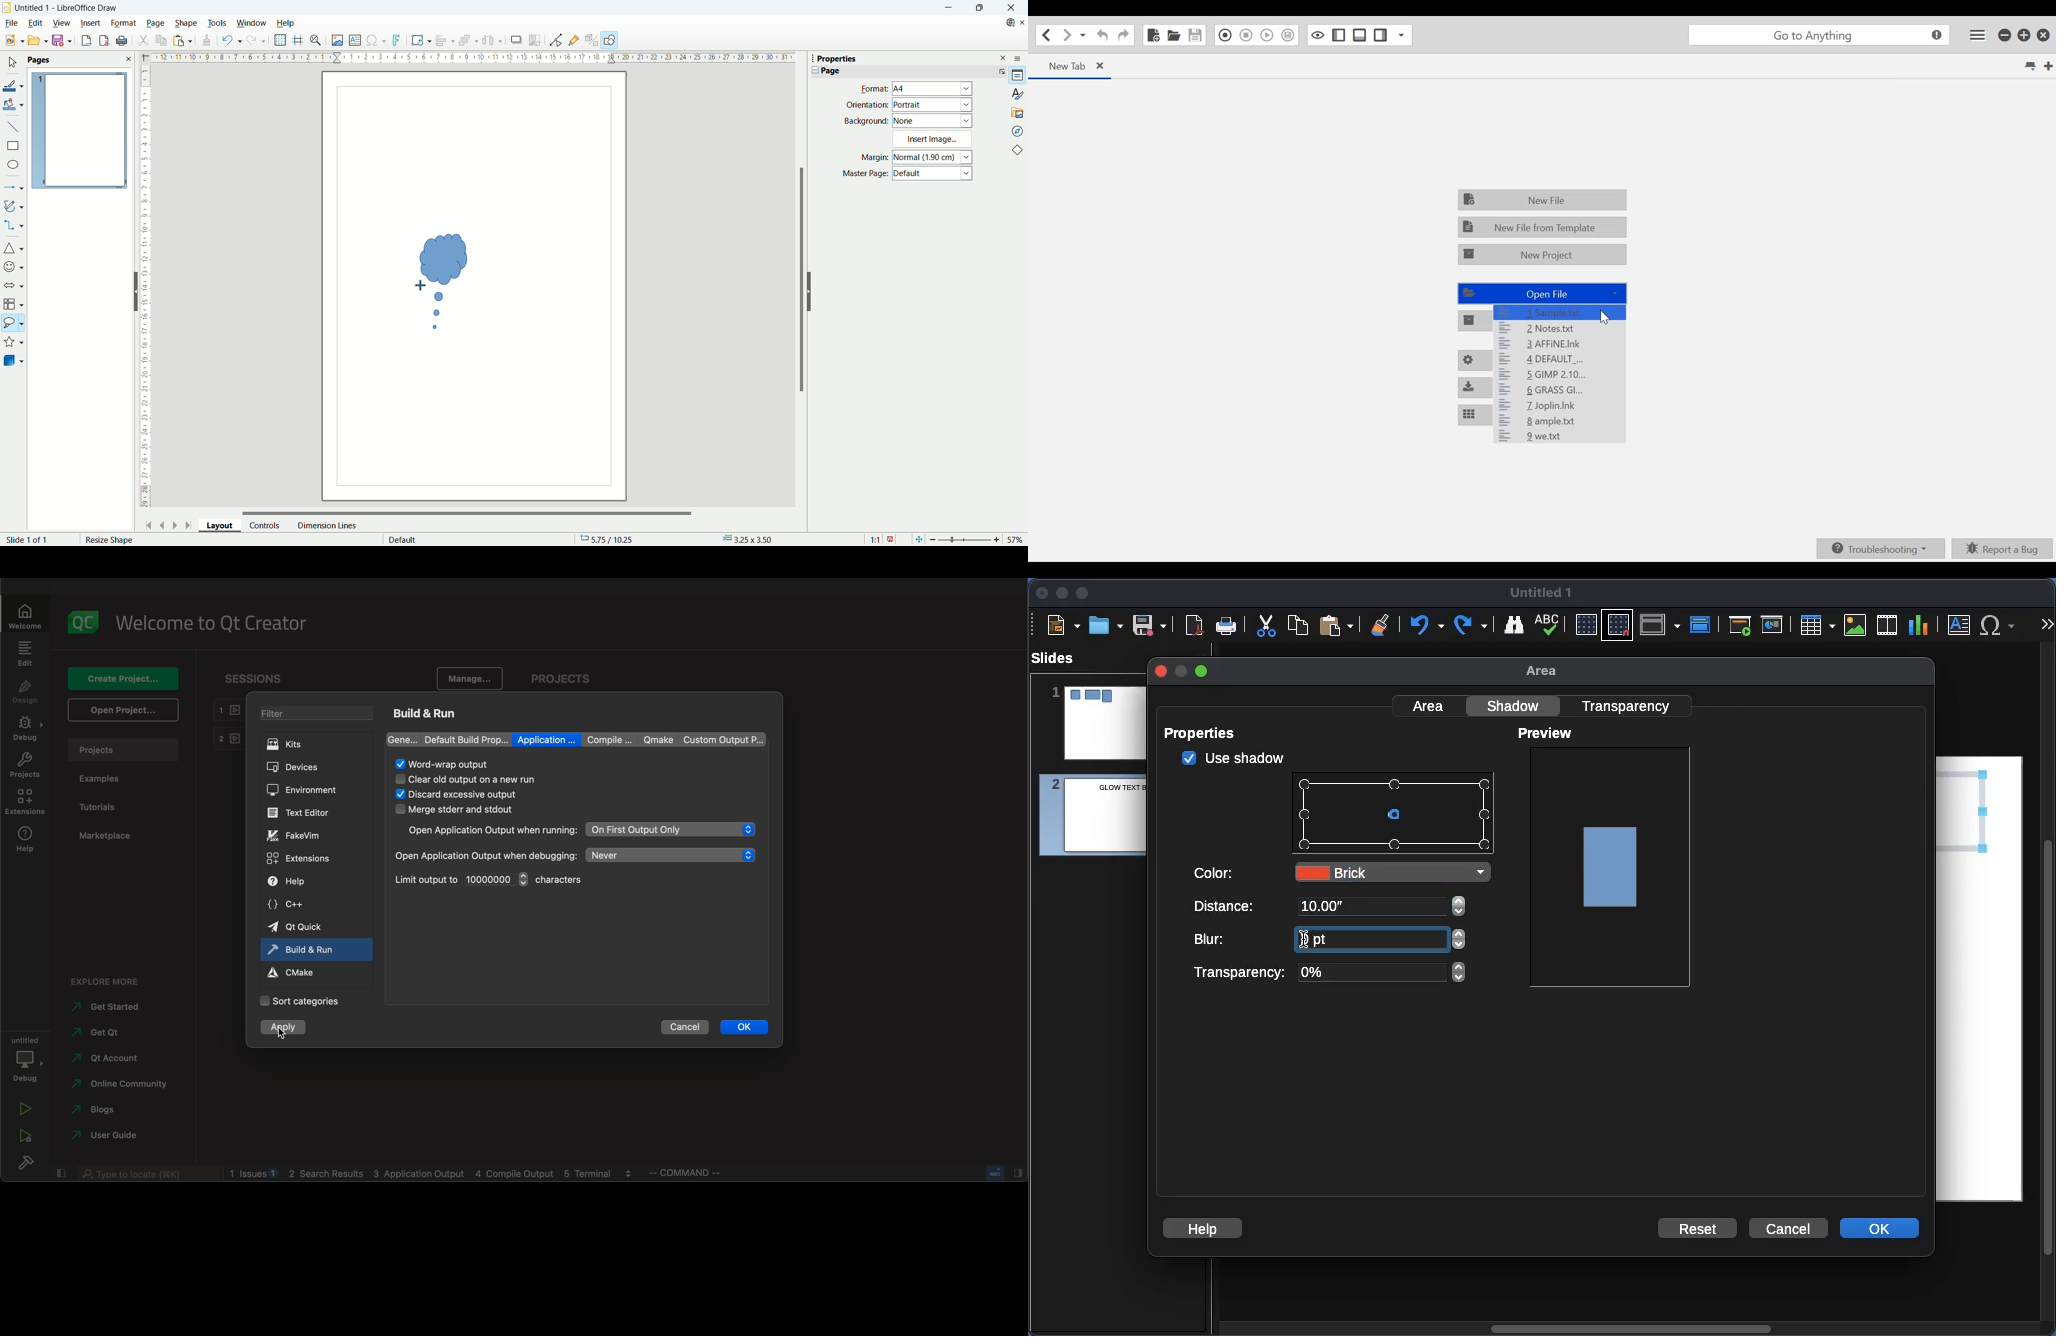 This screenshot has width=2072, height=1344. What do you see at coordinates (1585, 626) in the screenshot?
I see `Display grid` at bounding box center [1585, 626].